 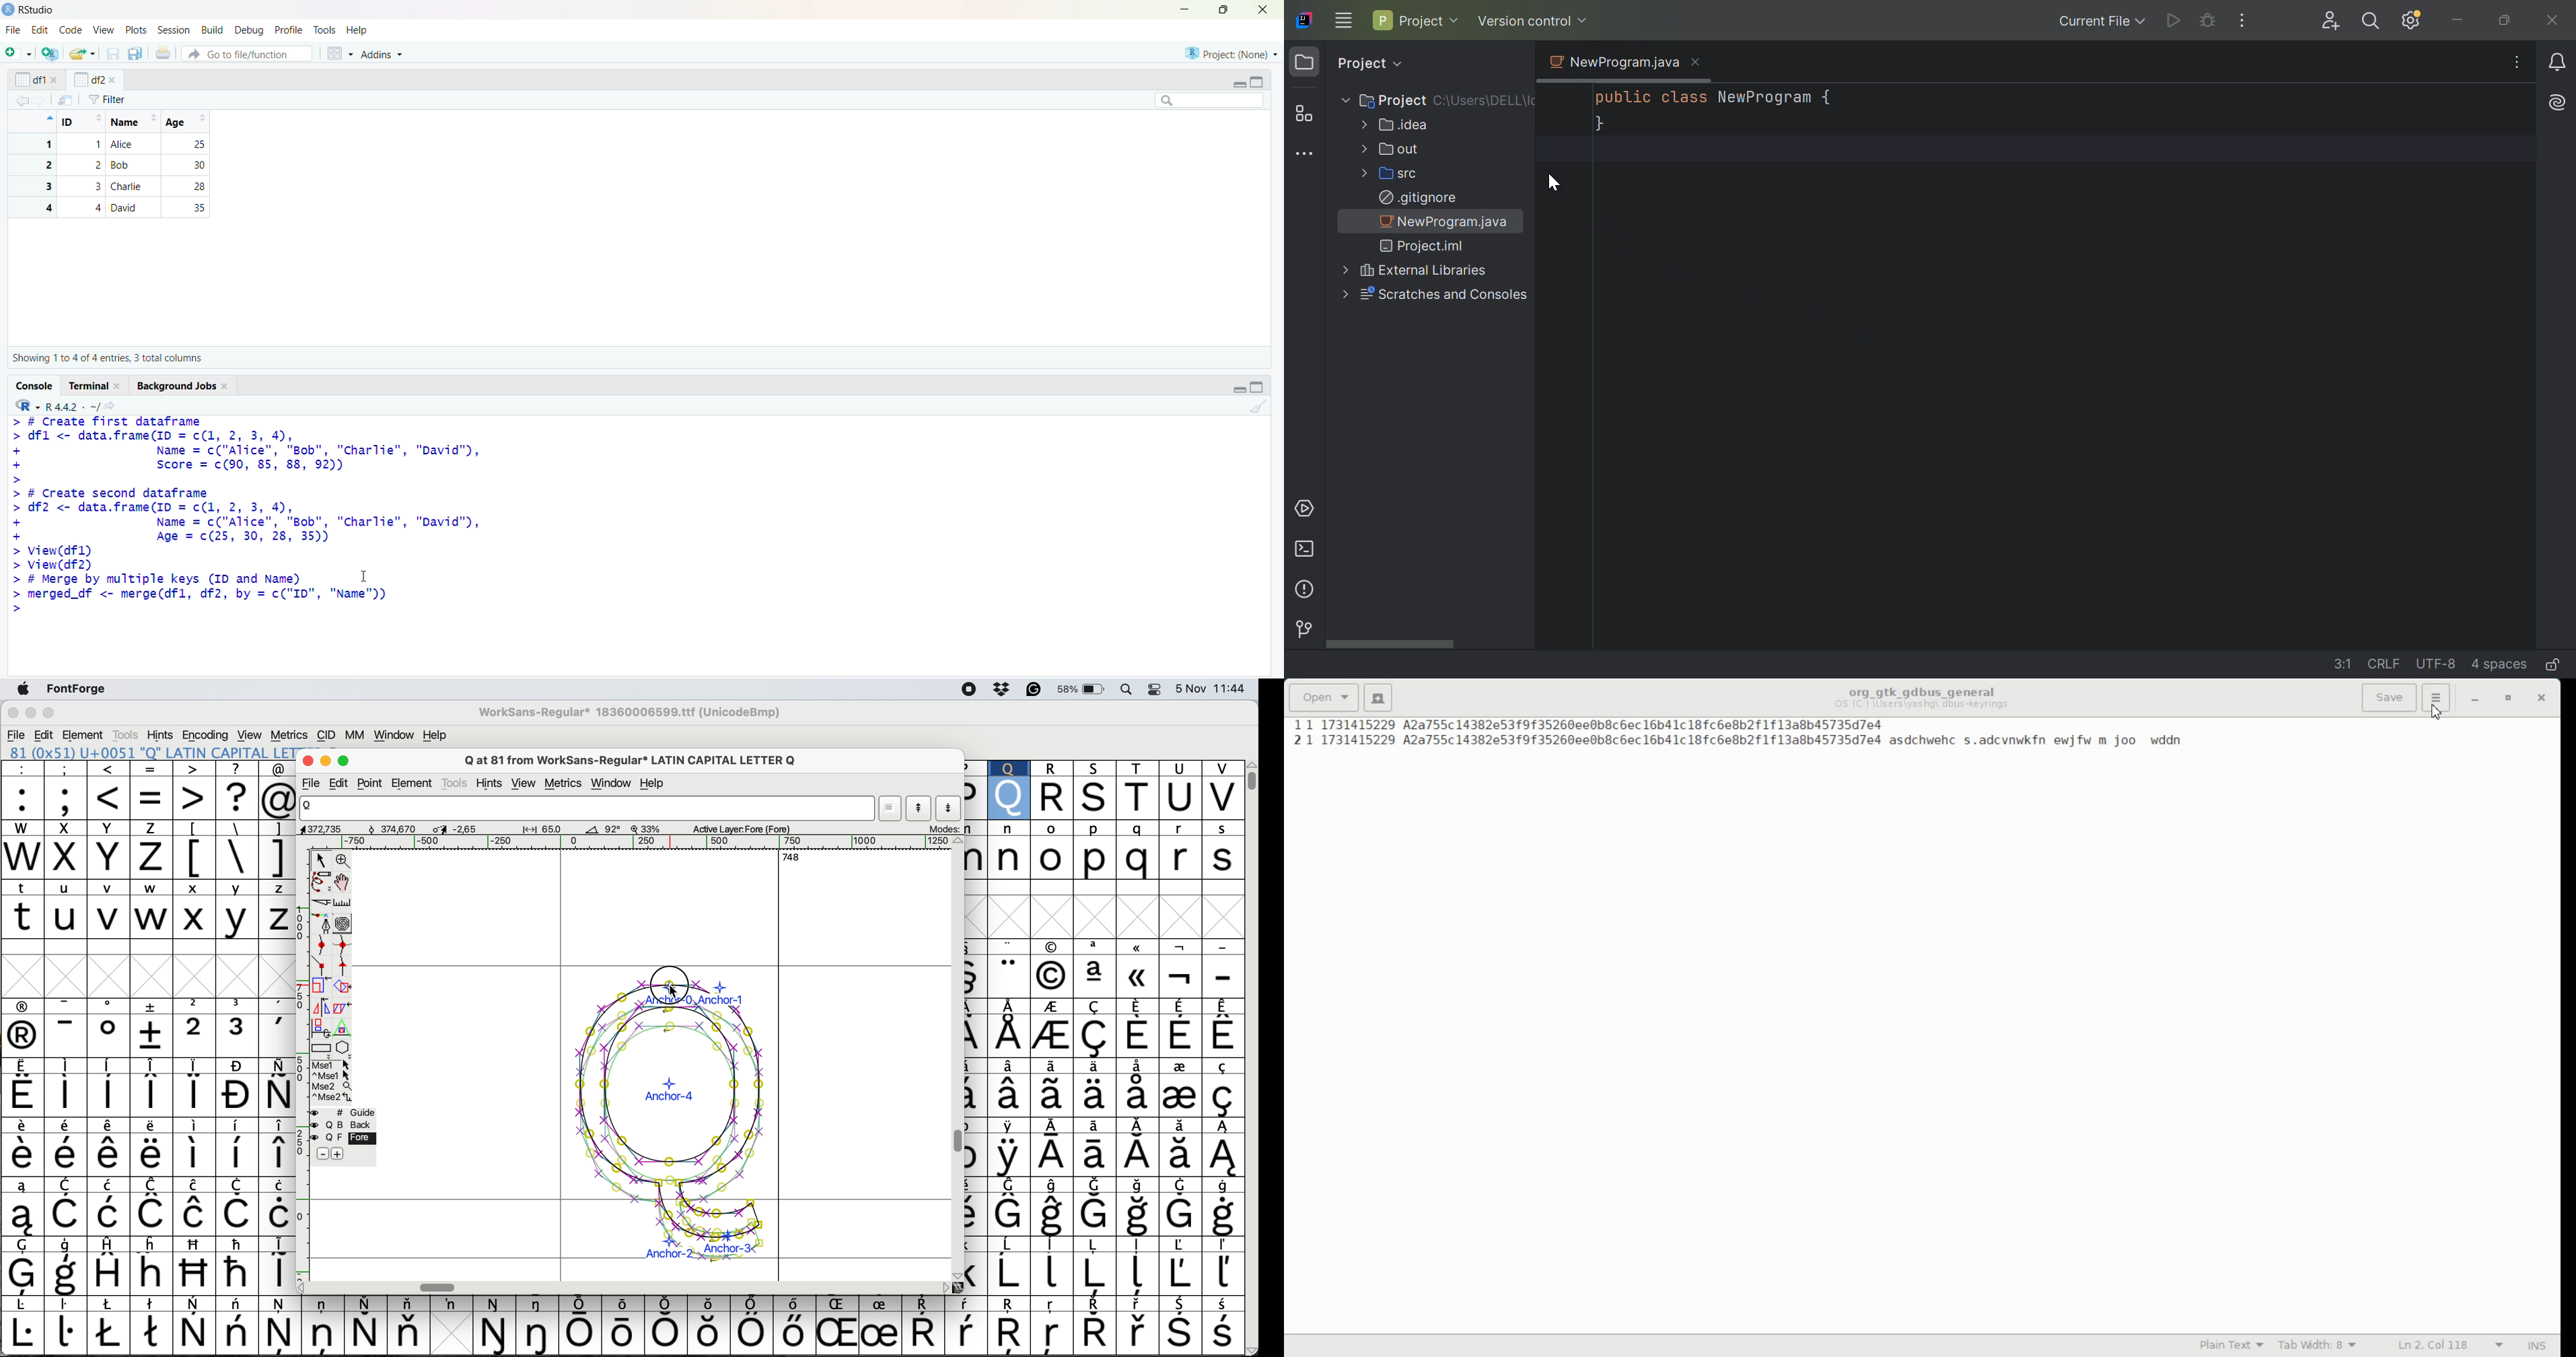 I want to click on Help, so click(x=357, y=29).